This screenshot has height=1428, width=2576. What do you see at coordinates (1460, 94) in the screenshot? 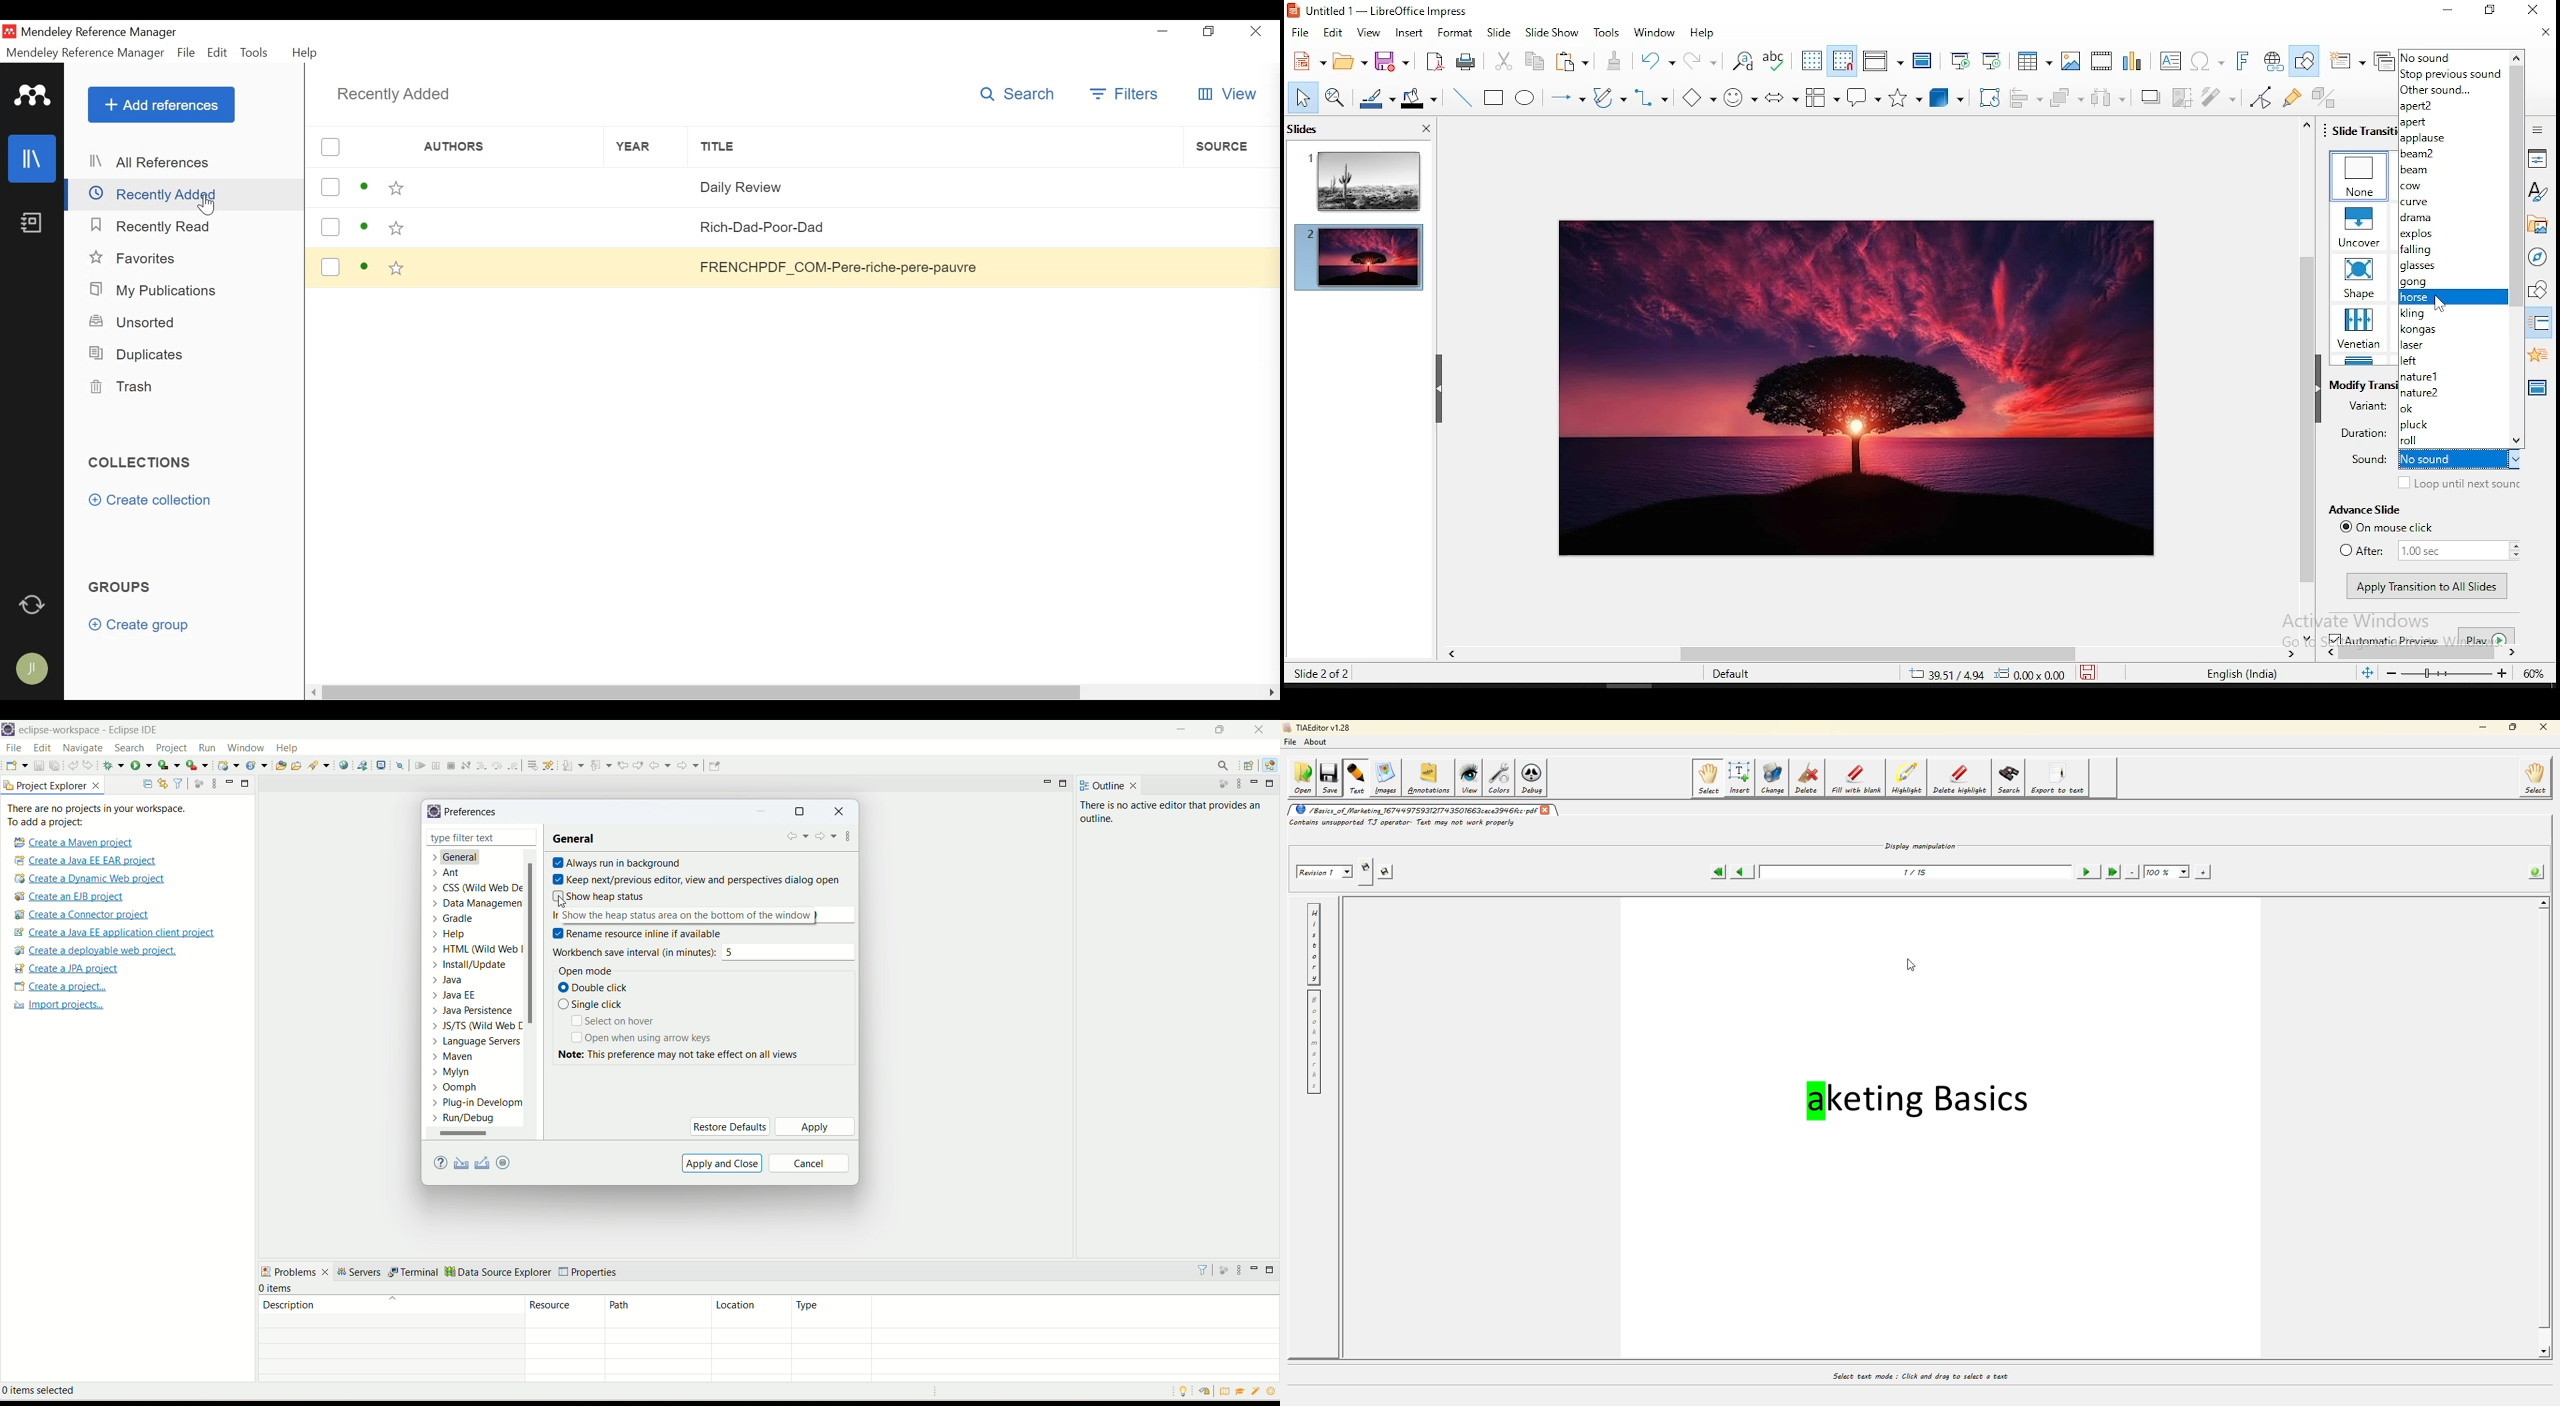
I see `line` at bounding box center [1460, 94].